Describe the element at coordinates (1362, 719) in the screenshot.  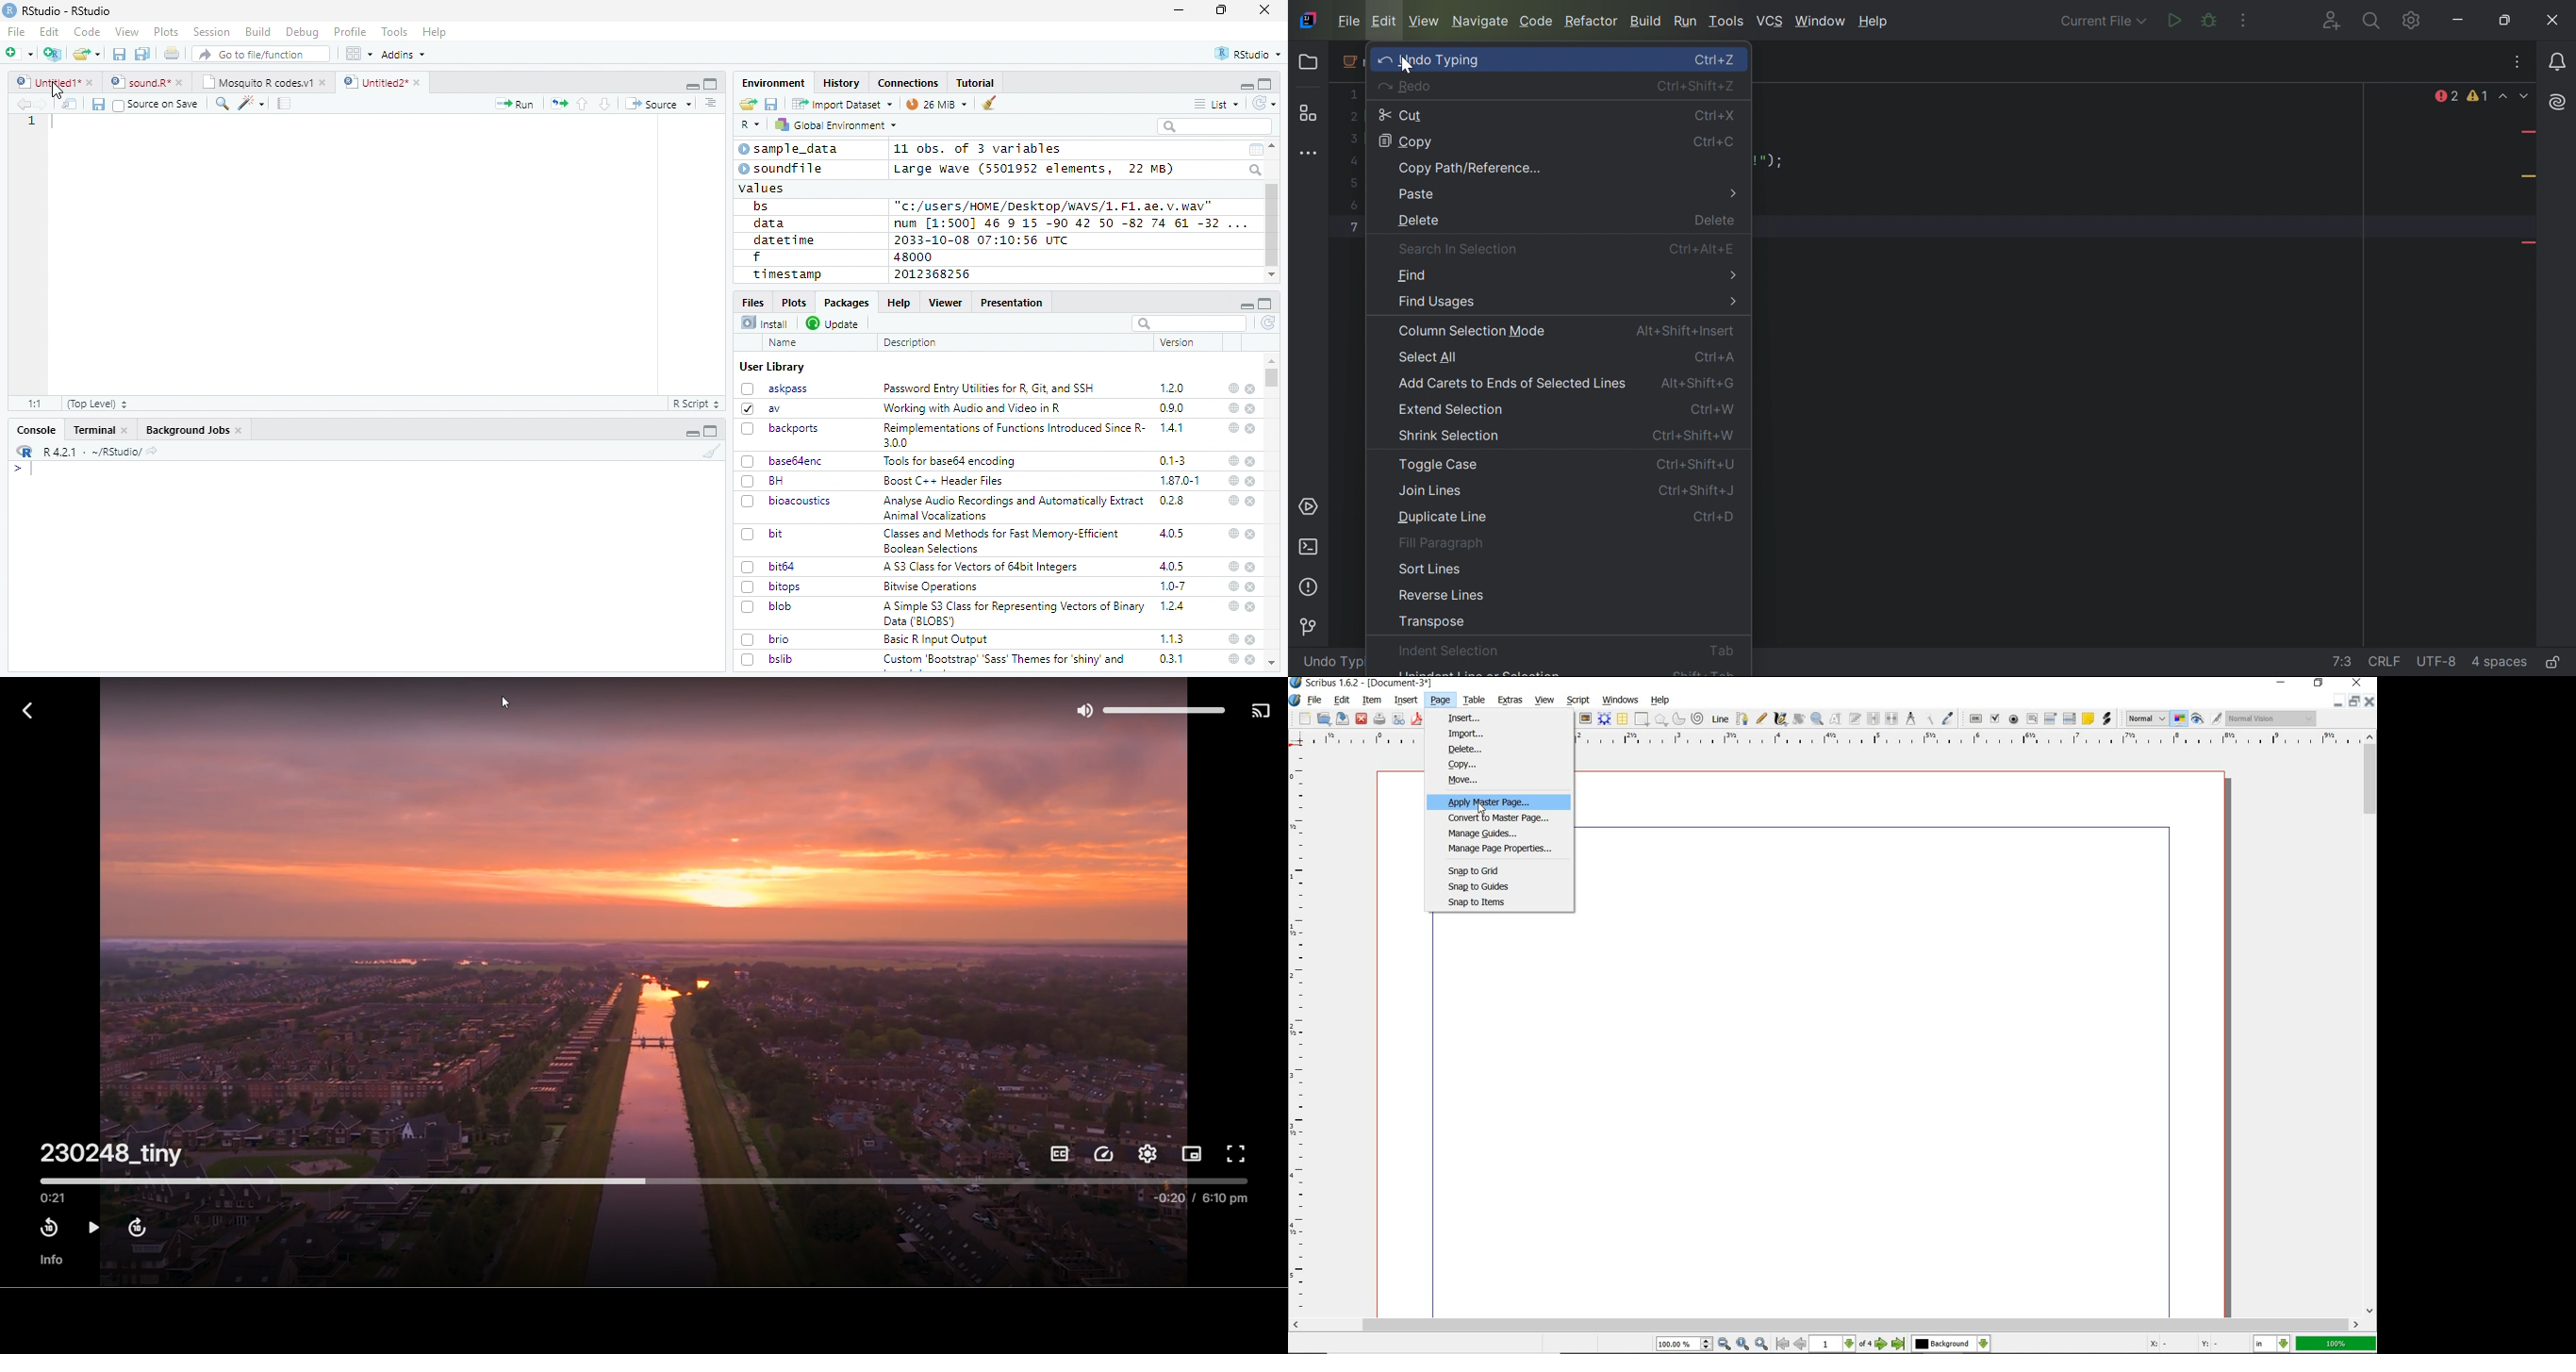
I see `close` at that location.